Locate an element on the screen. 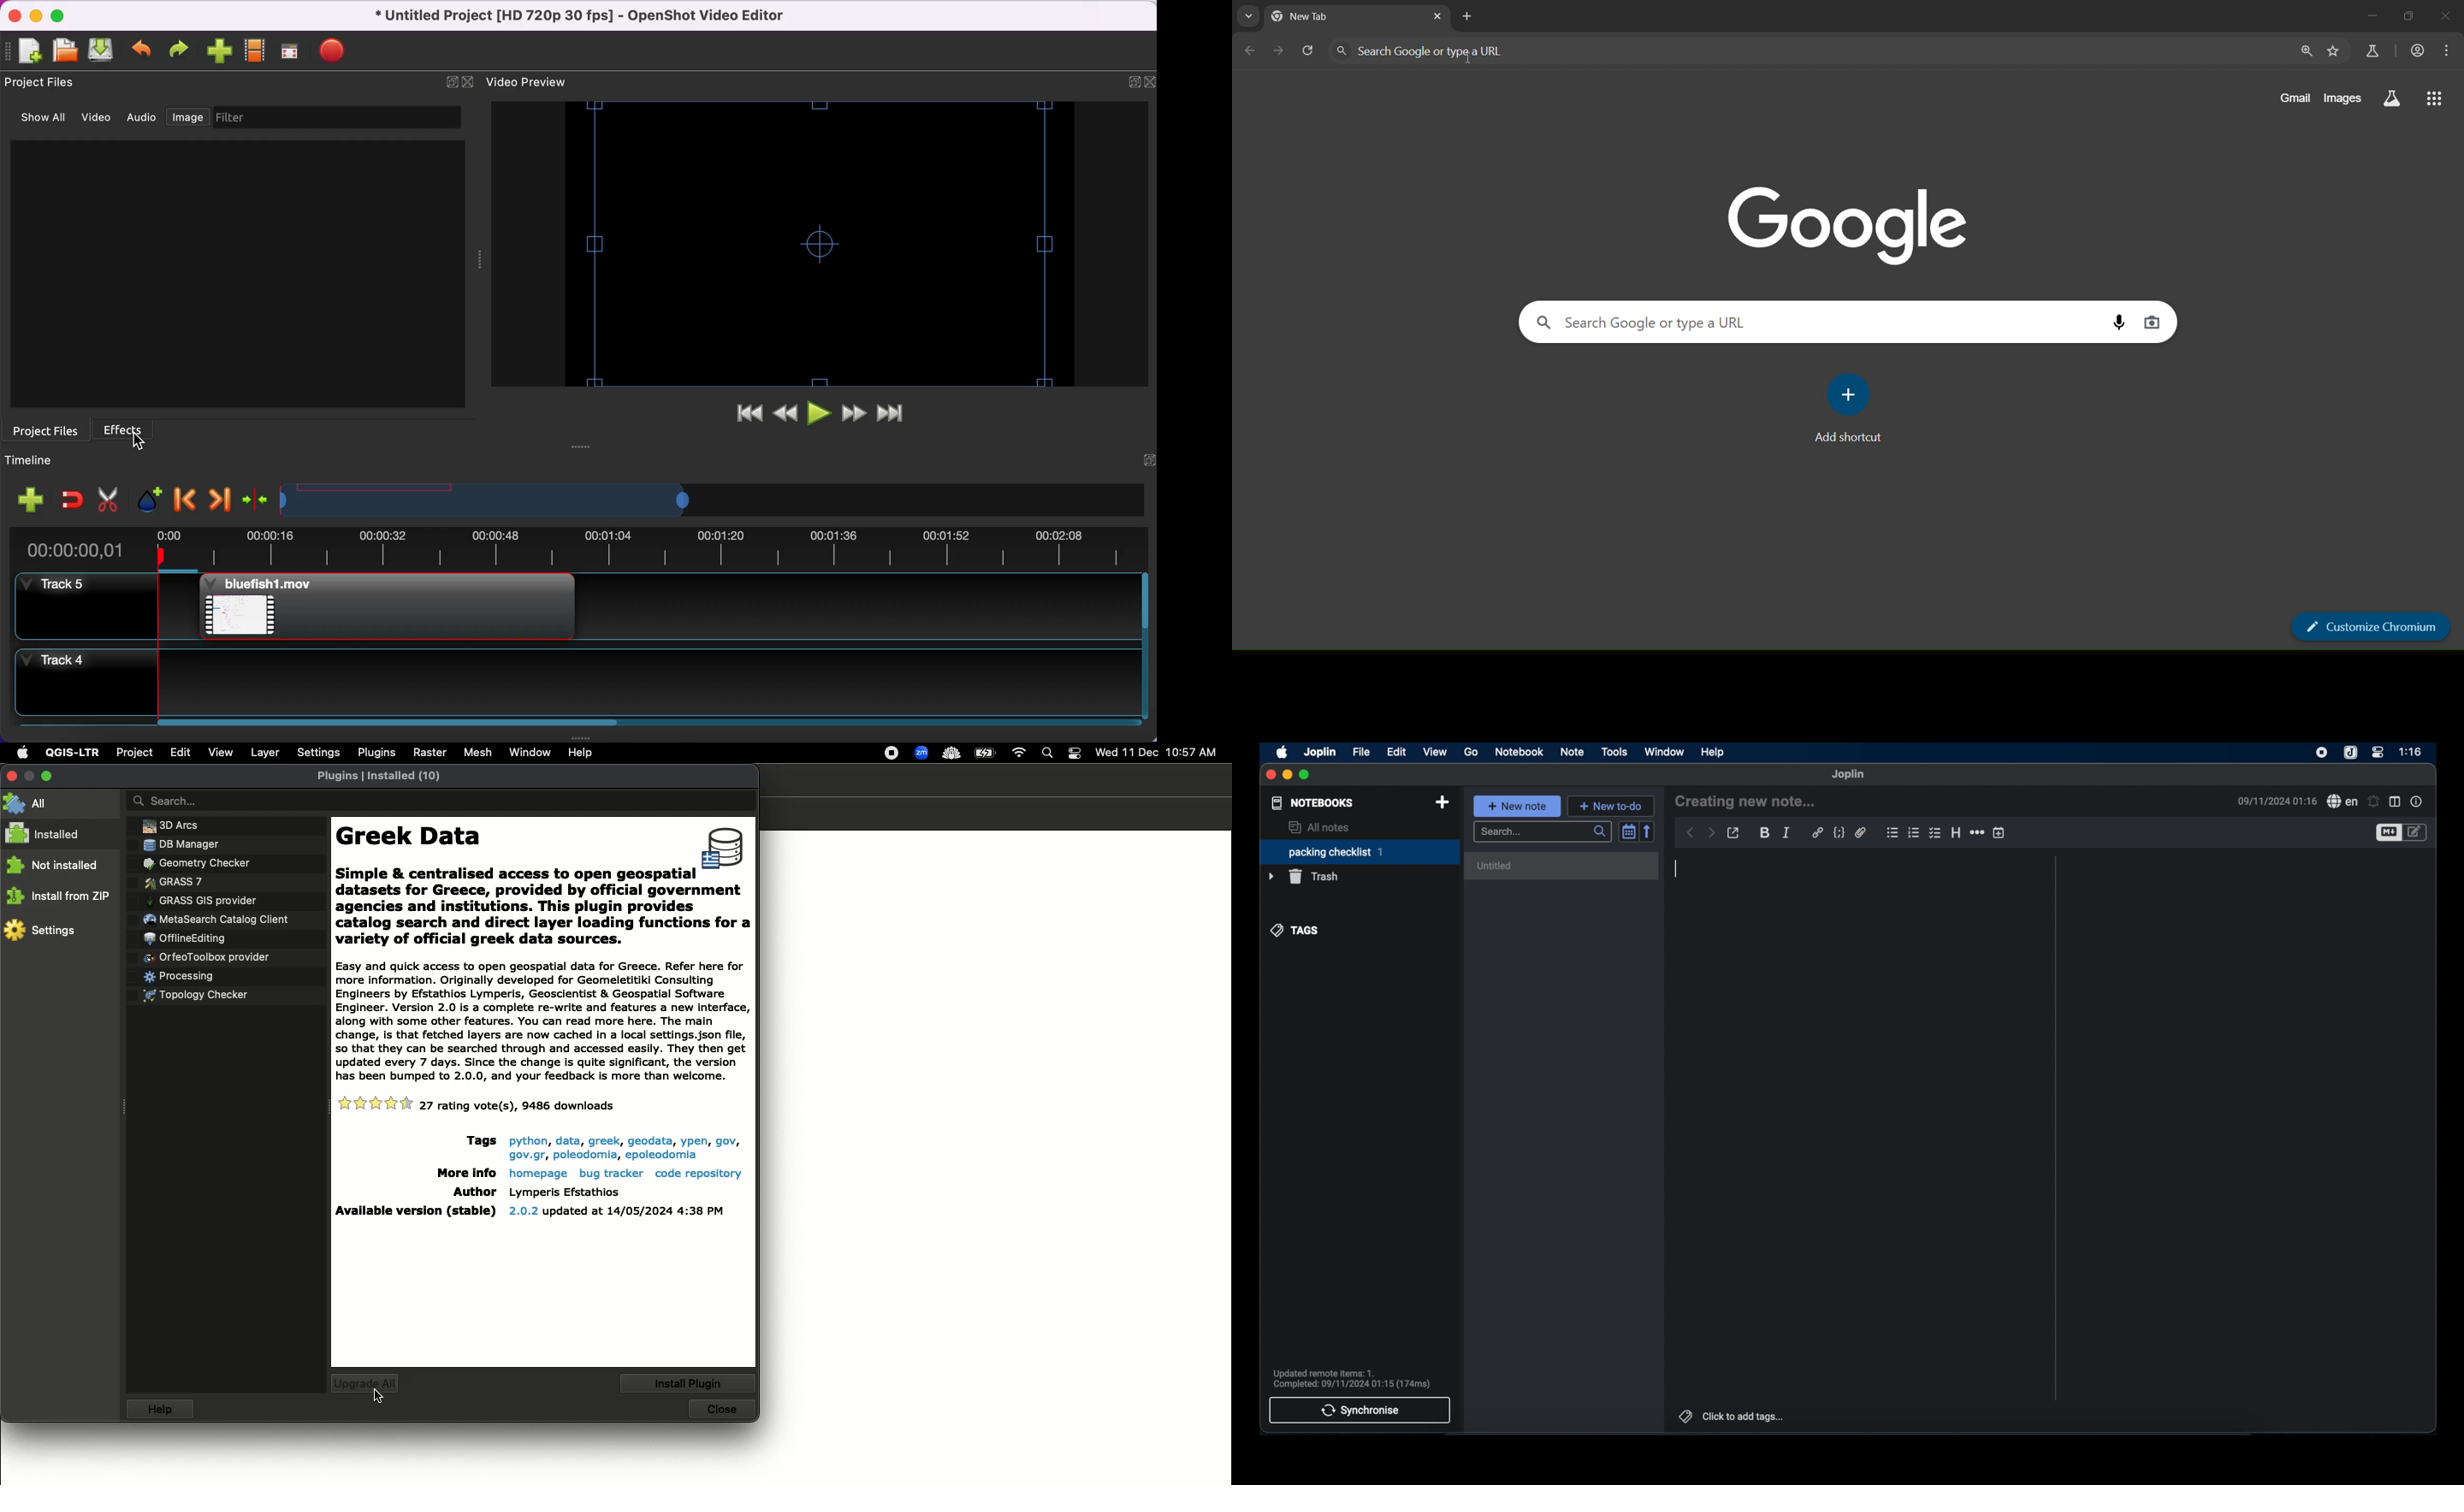 This screenshot has height=1512, width=2464. Toolbar provider is located at coordinates (210, 956).